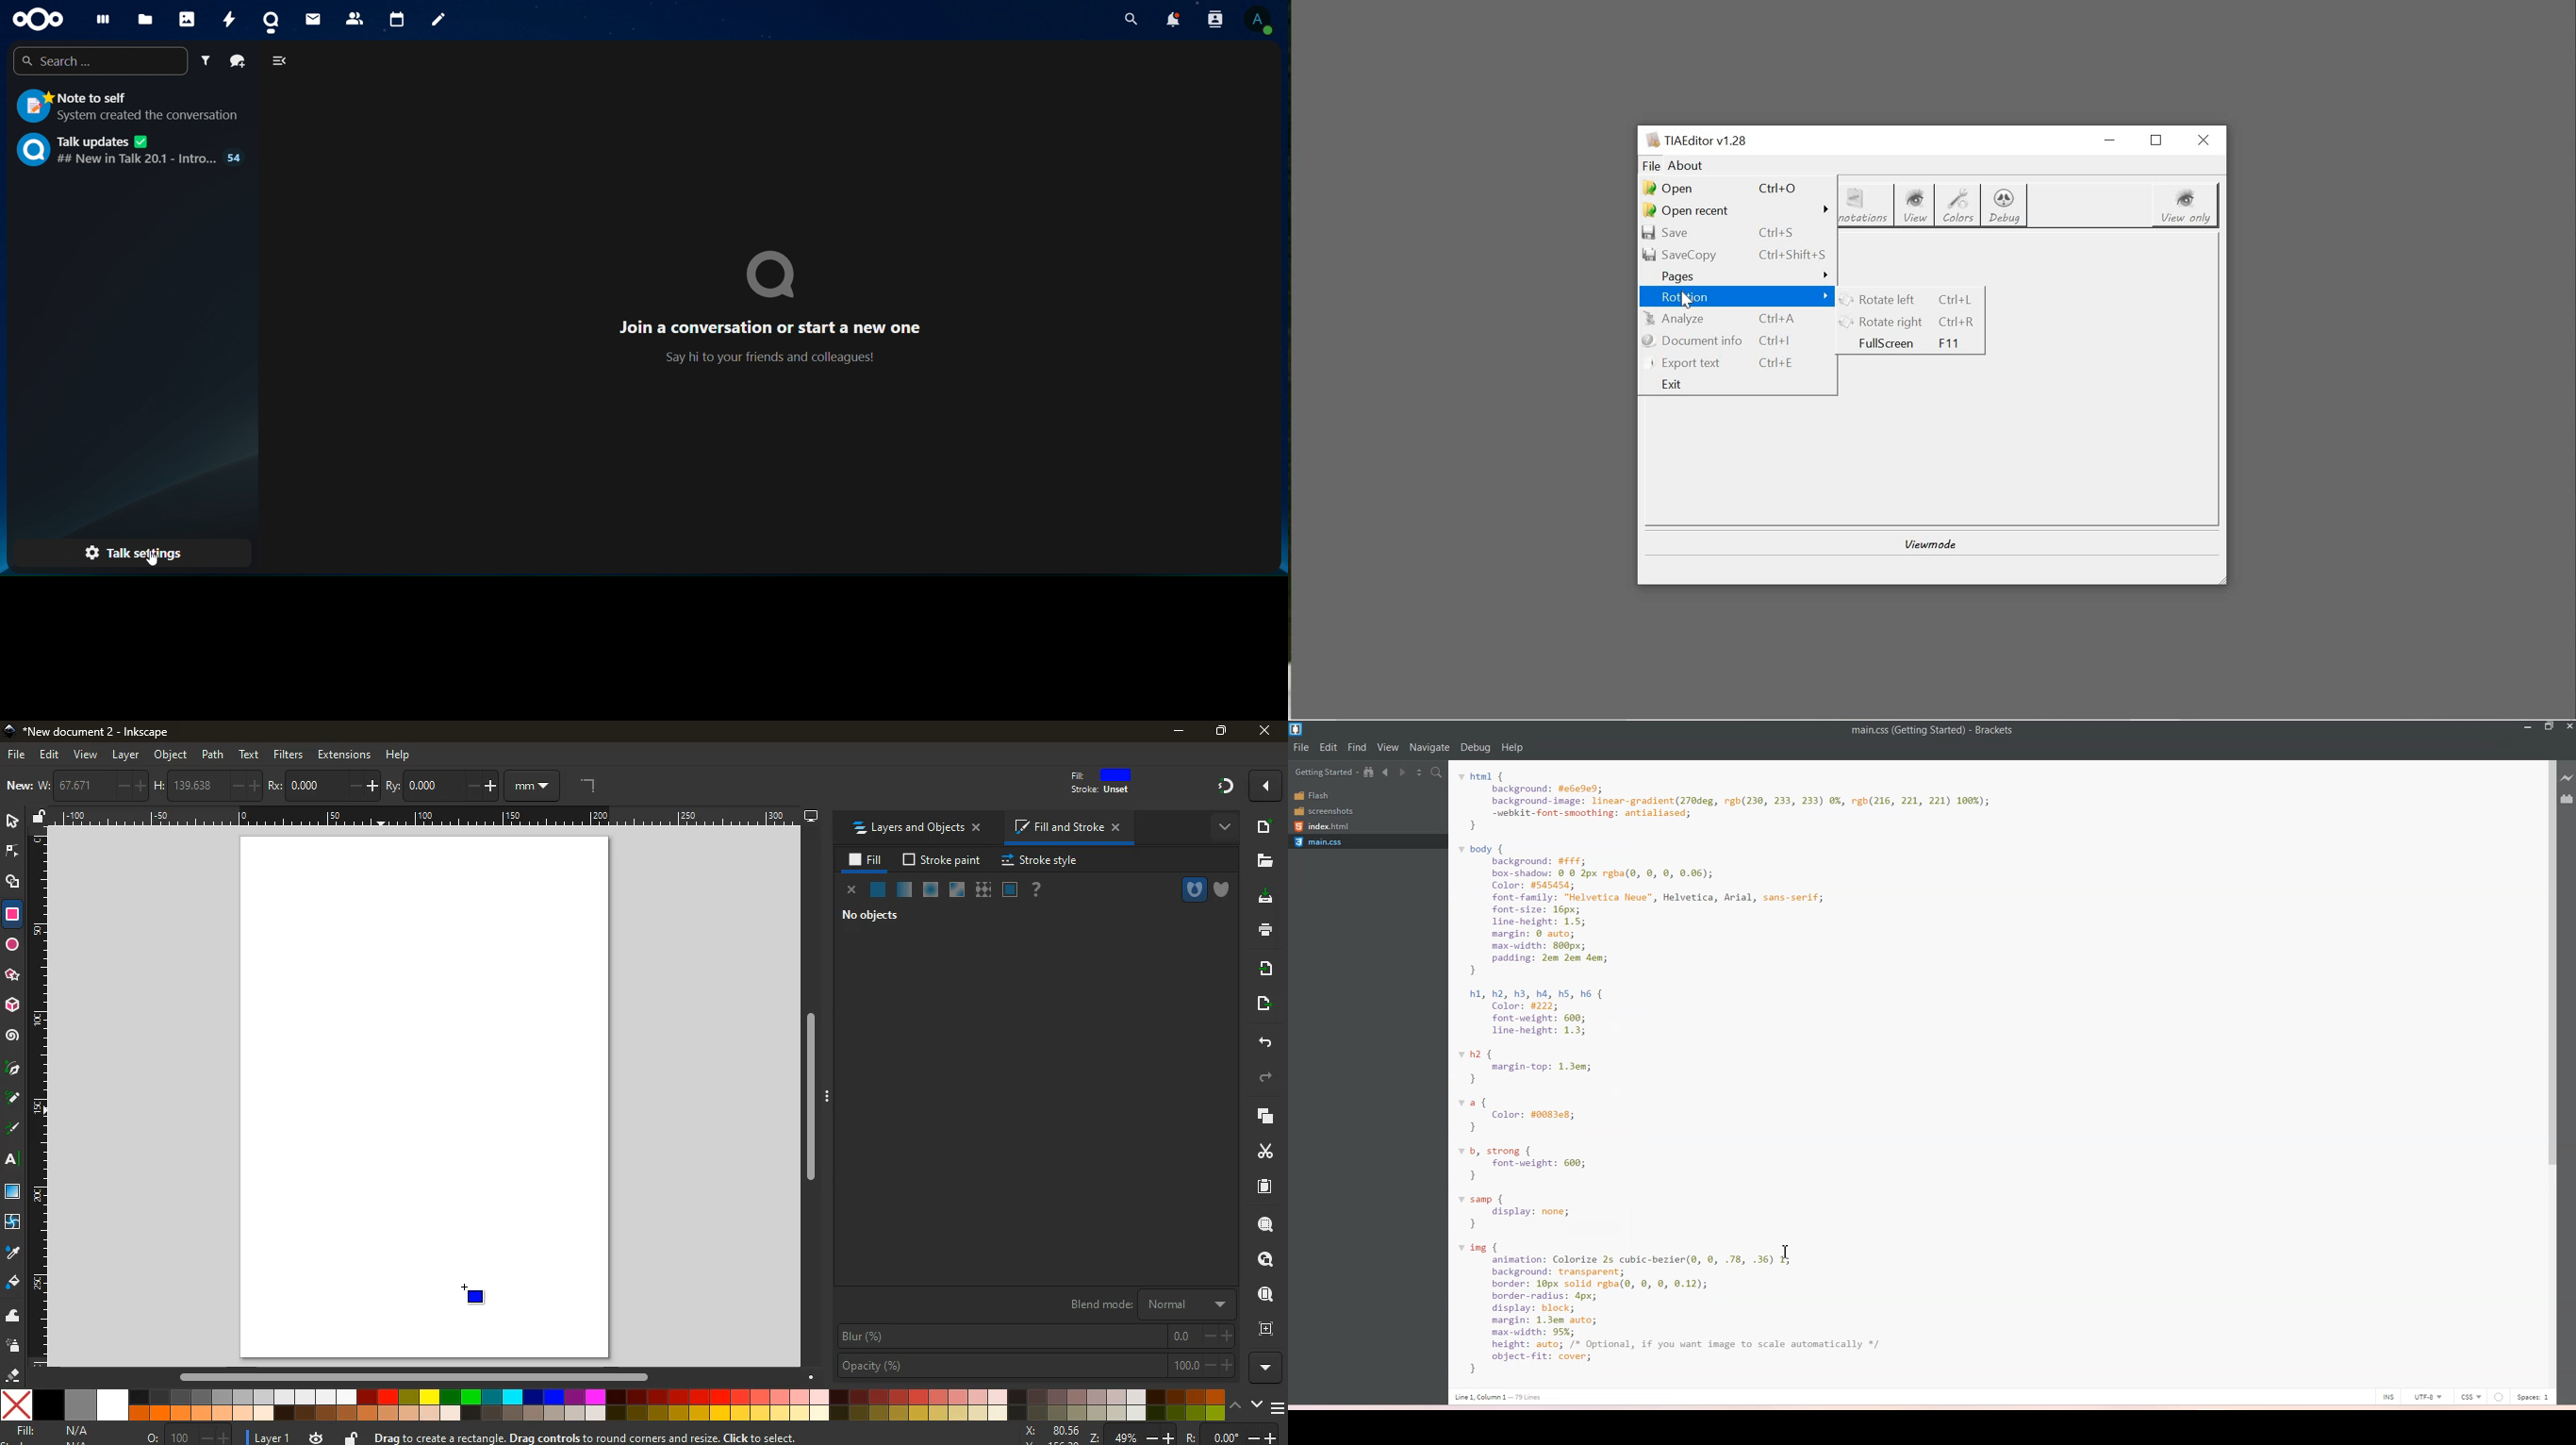 The height and width of the screenshot is (1456, 2576). Describe the element at coordinates (1263, 1077) in the screenshot. I see `forward` at that location.